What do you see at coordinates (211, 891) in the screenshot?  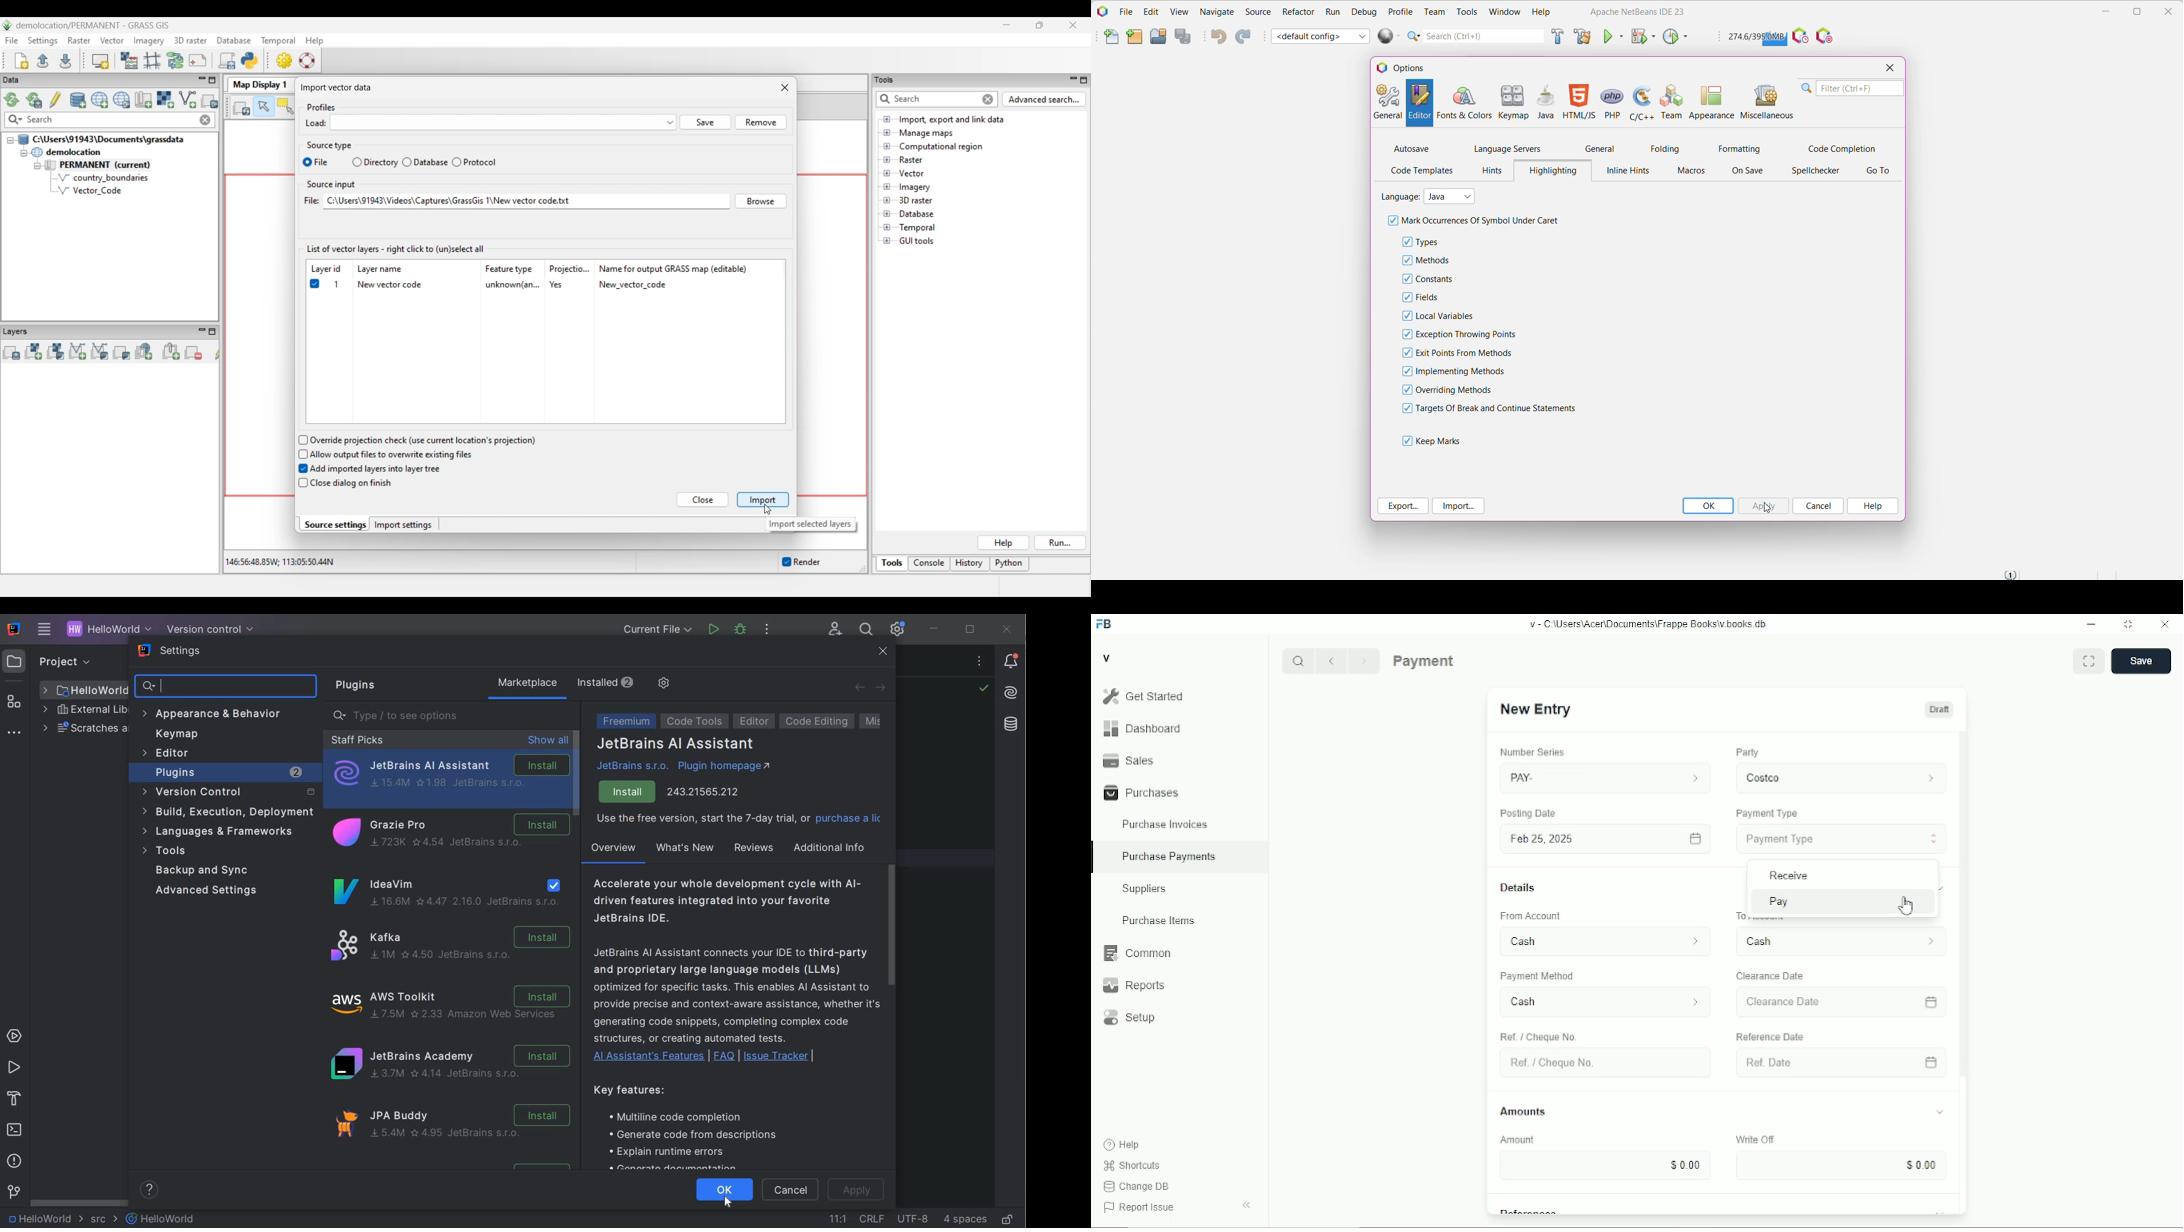 I see `advanced settings` at bounding box center [211, 891].